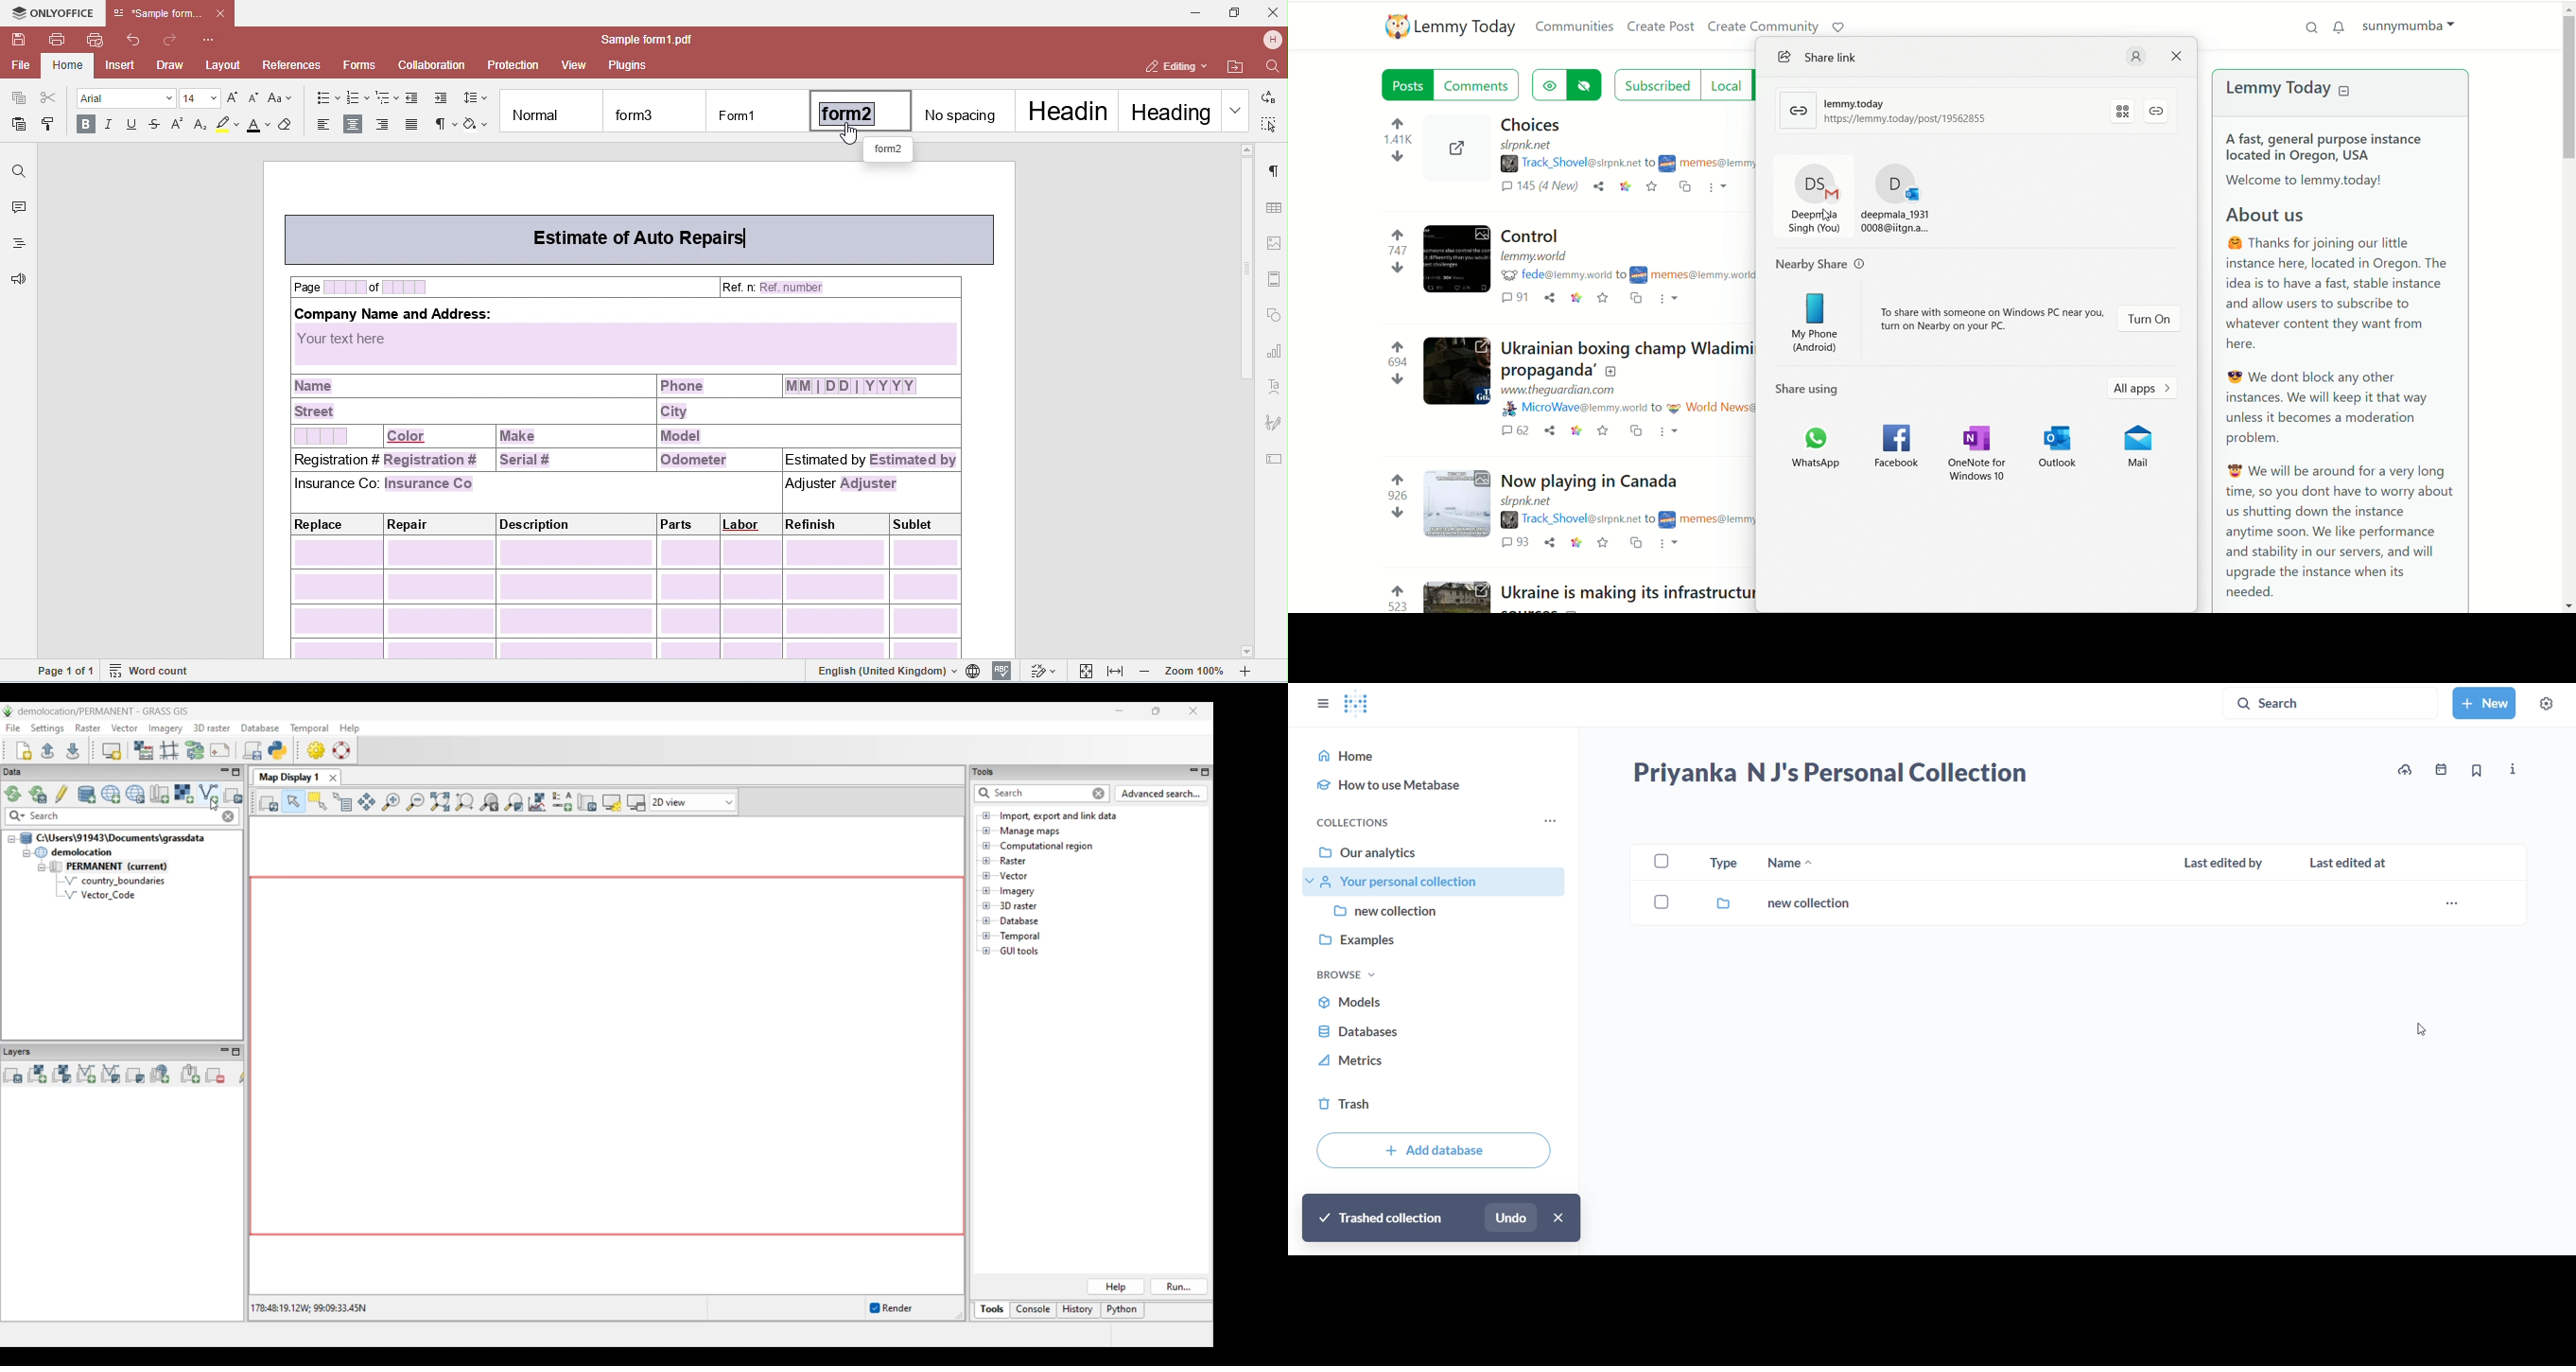 This screenshot has width=2576, height=1372. Describe the element at coordinates (2546, 702) in the screenshot. I see `settings` at that location.